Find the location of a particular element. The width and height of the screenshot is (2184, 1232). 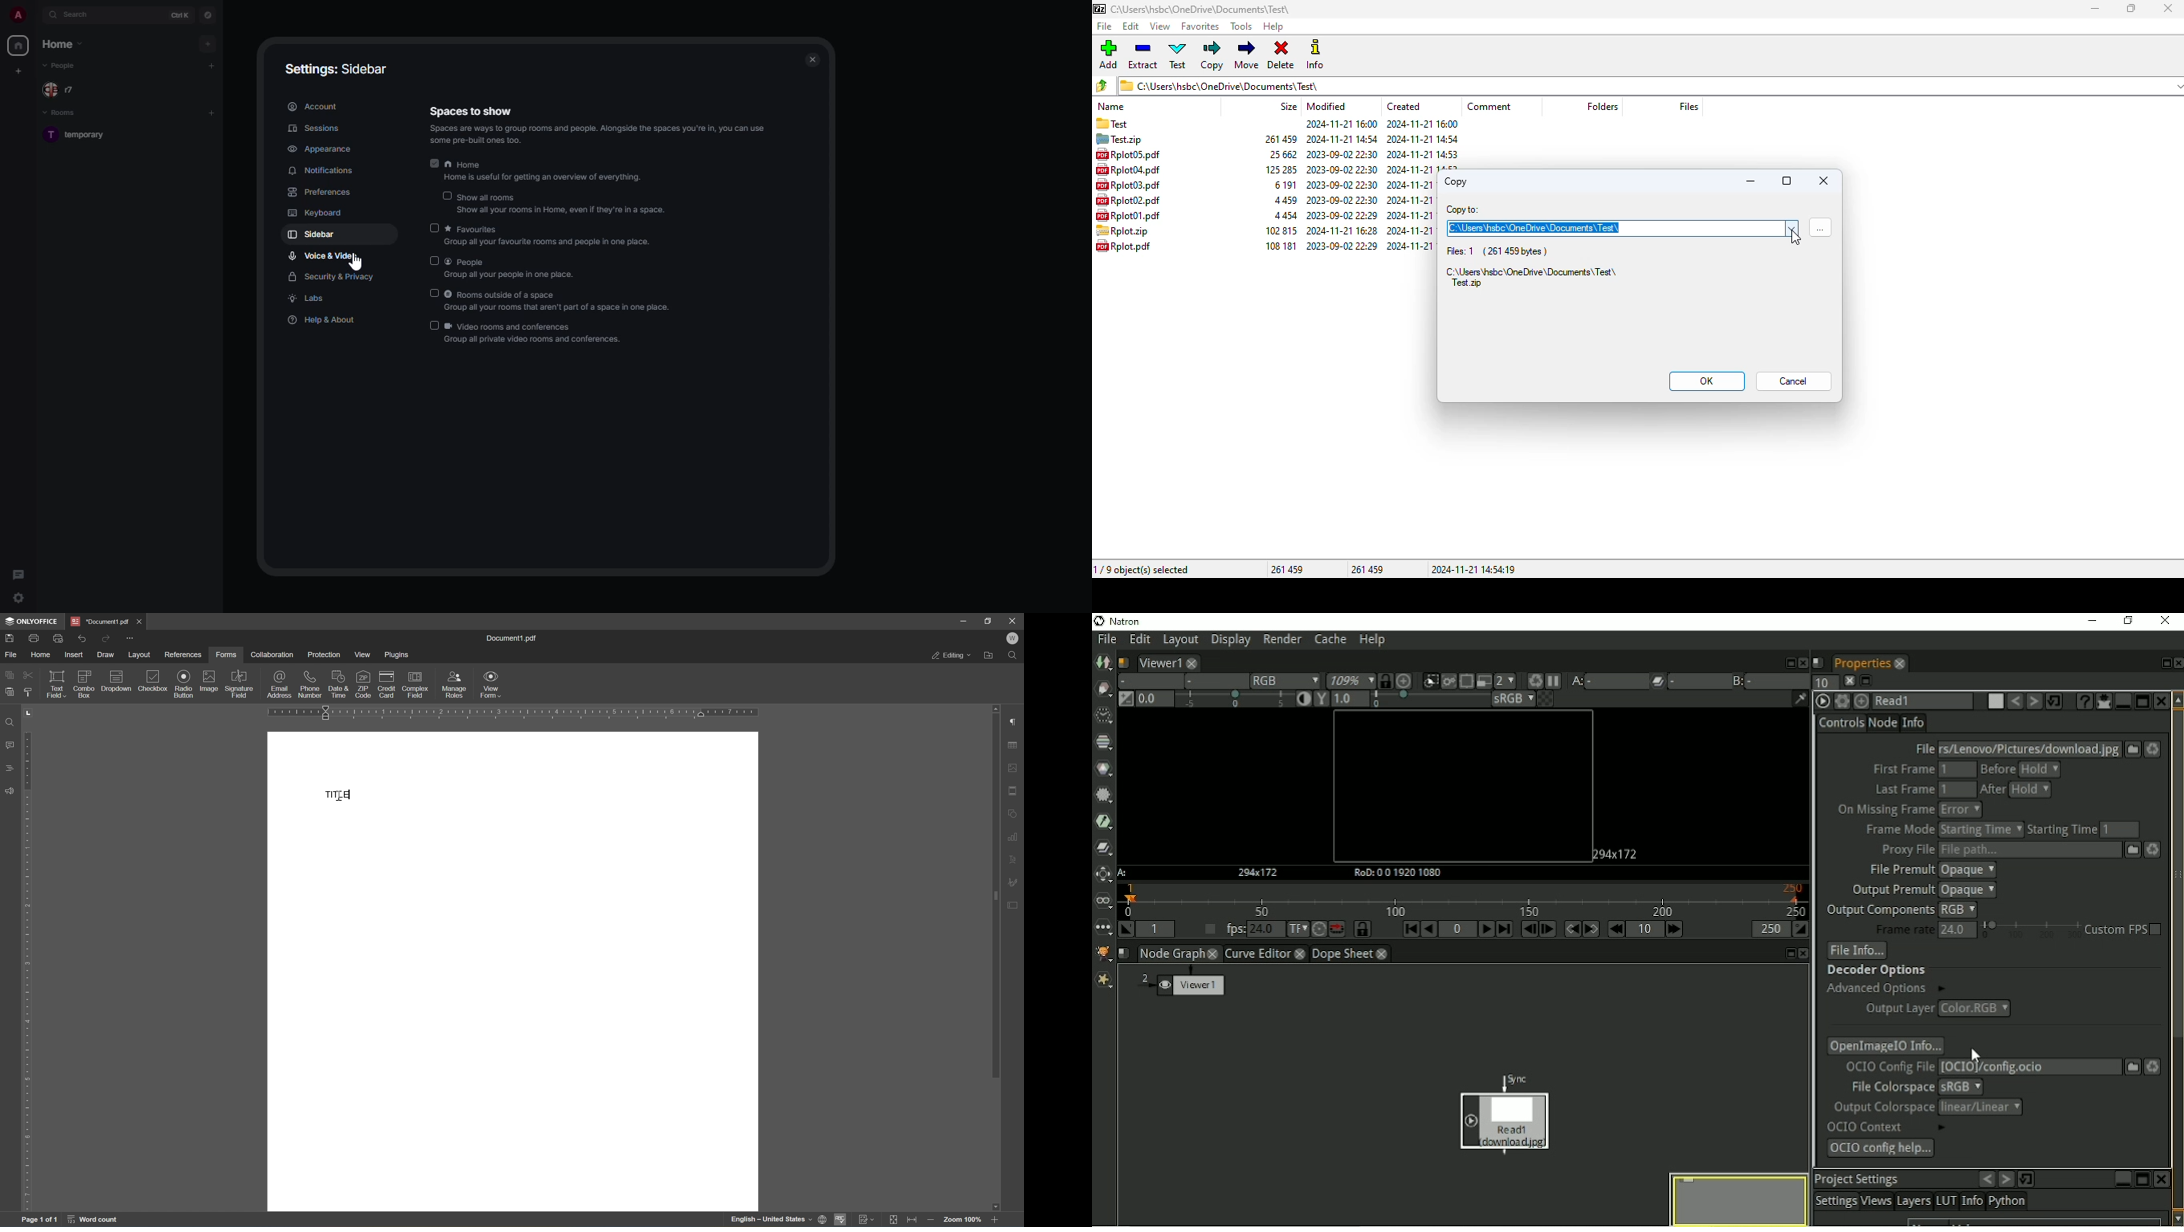

size is located at coordinates (1284, 200).